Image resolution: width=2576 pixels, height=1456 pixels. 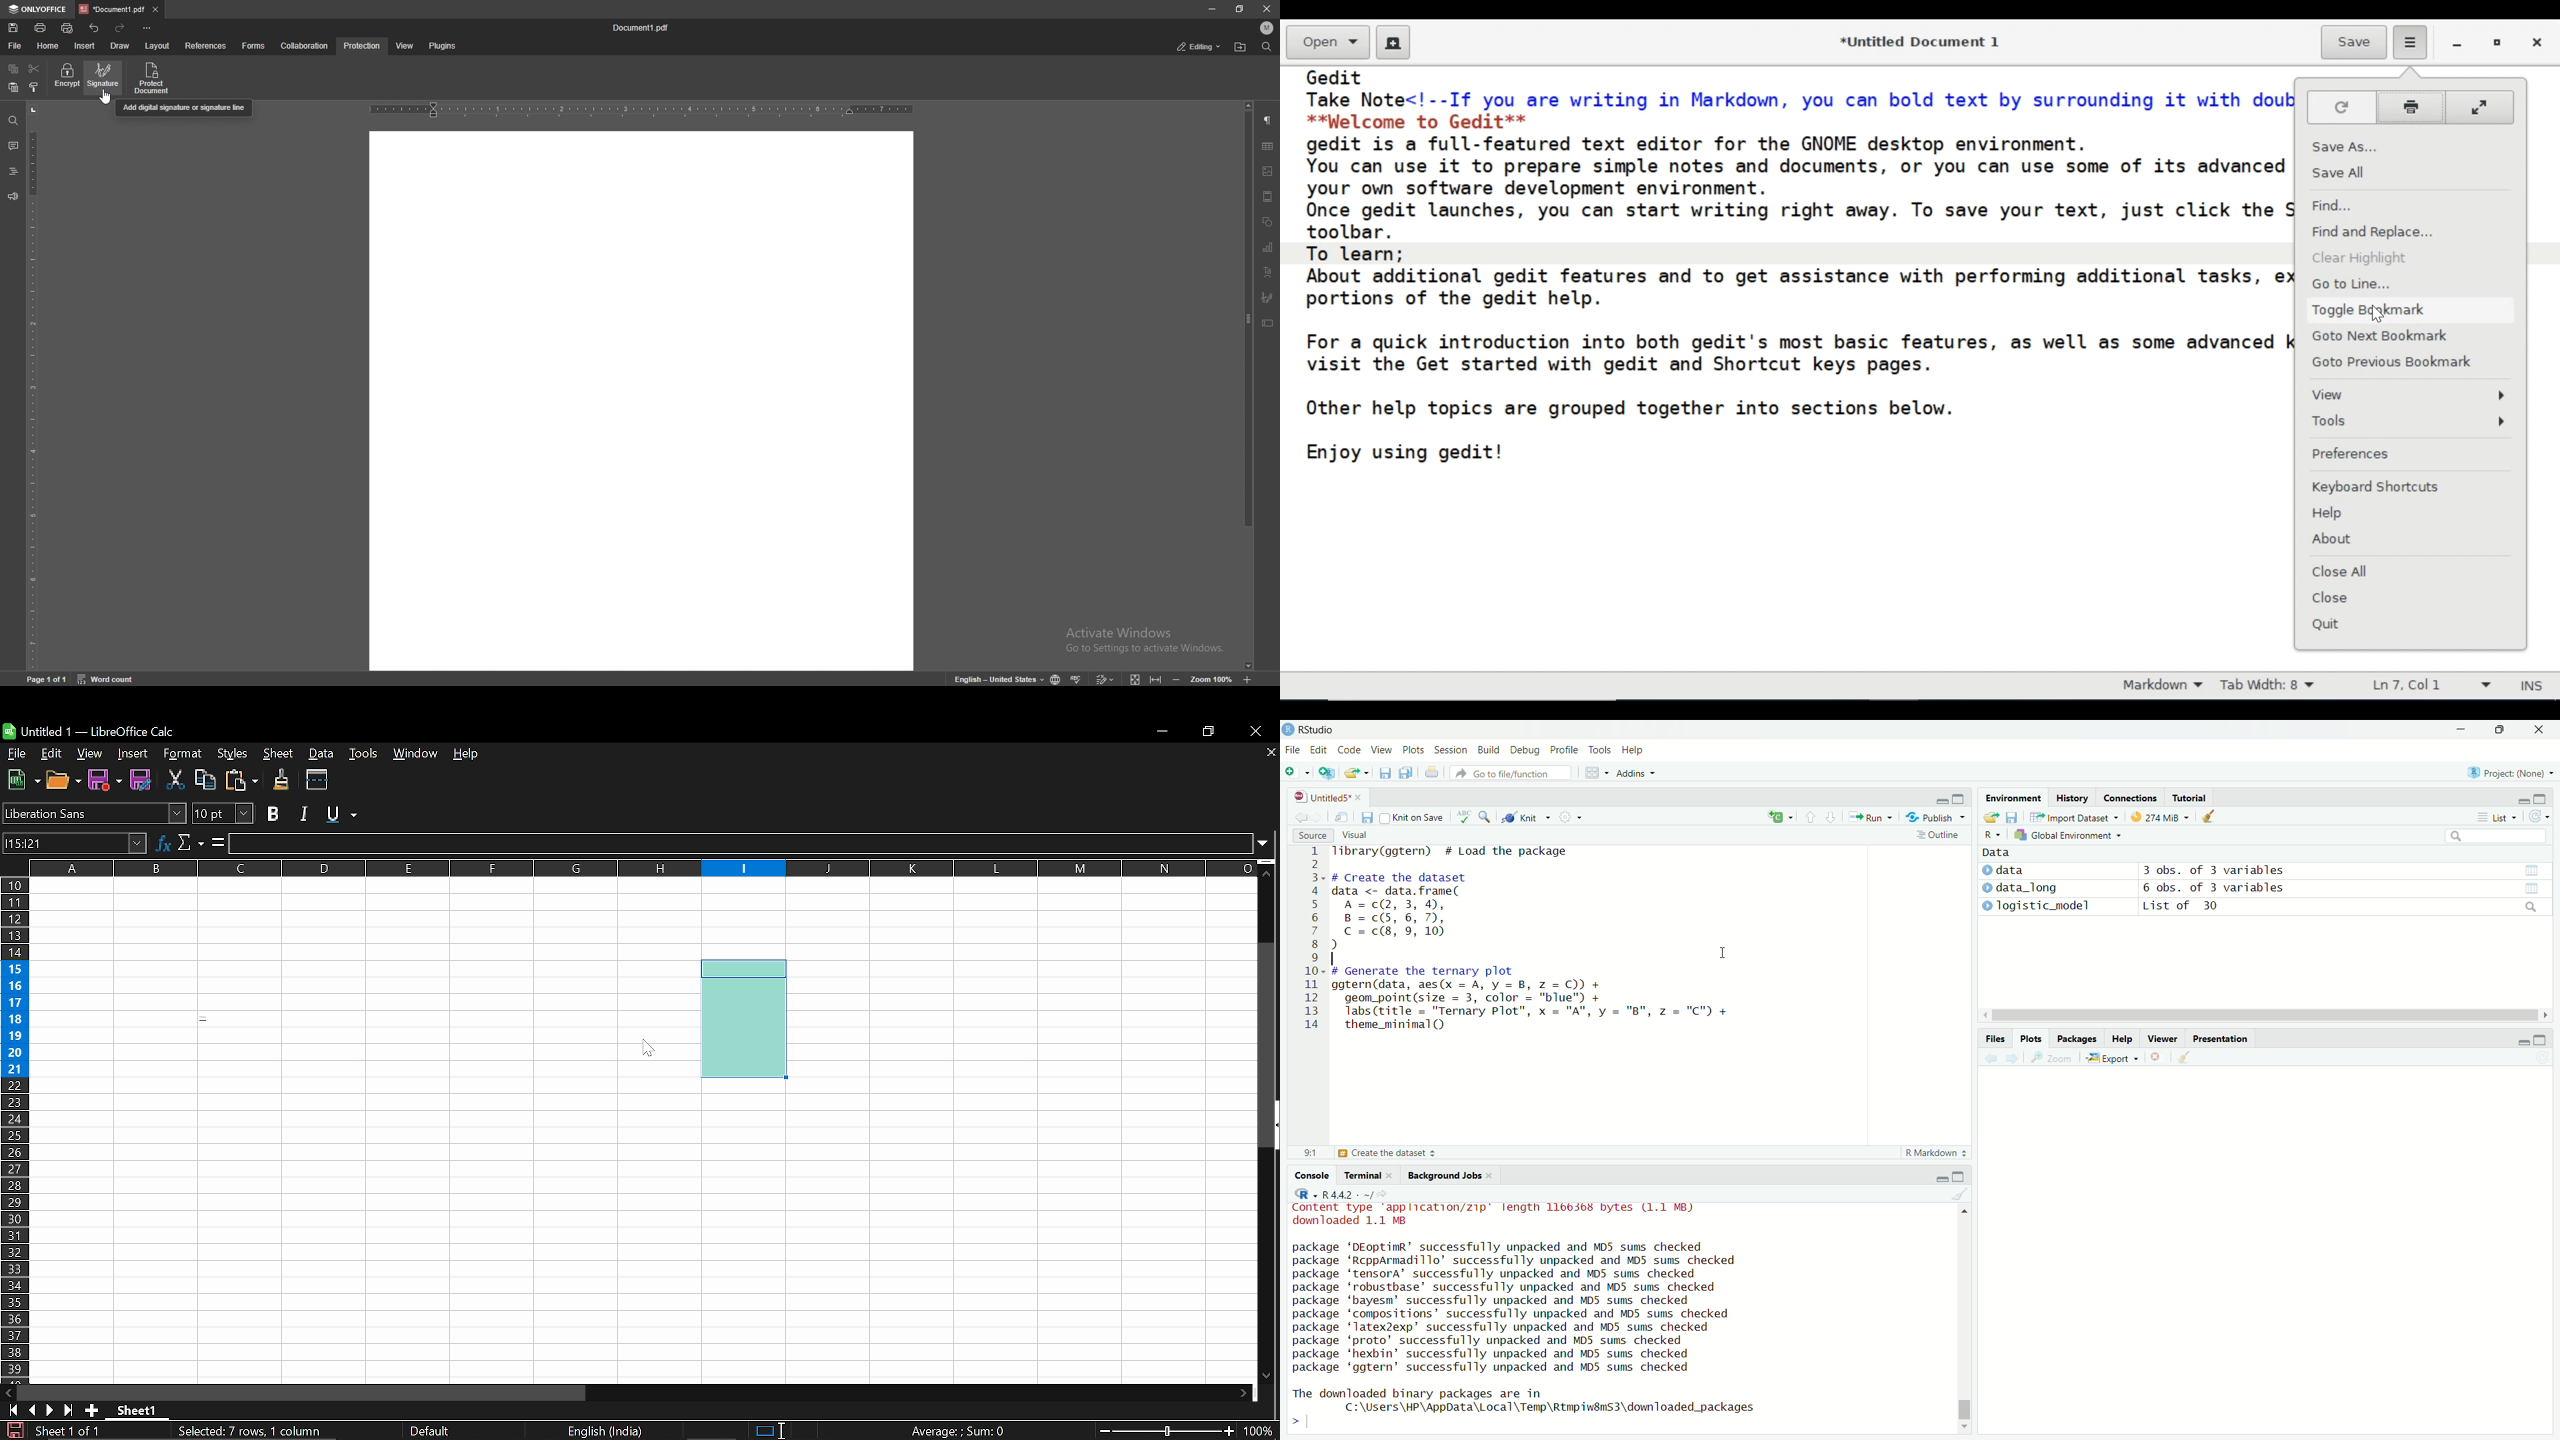 What do you see at coordinates (1991, 1059) in the screenshot?
I see `back` at bounding box center [1991, 1059].